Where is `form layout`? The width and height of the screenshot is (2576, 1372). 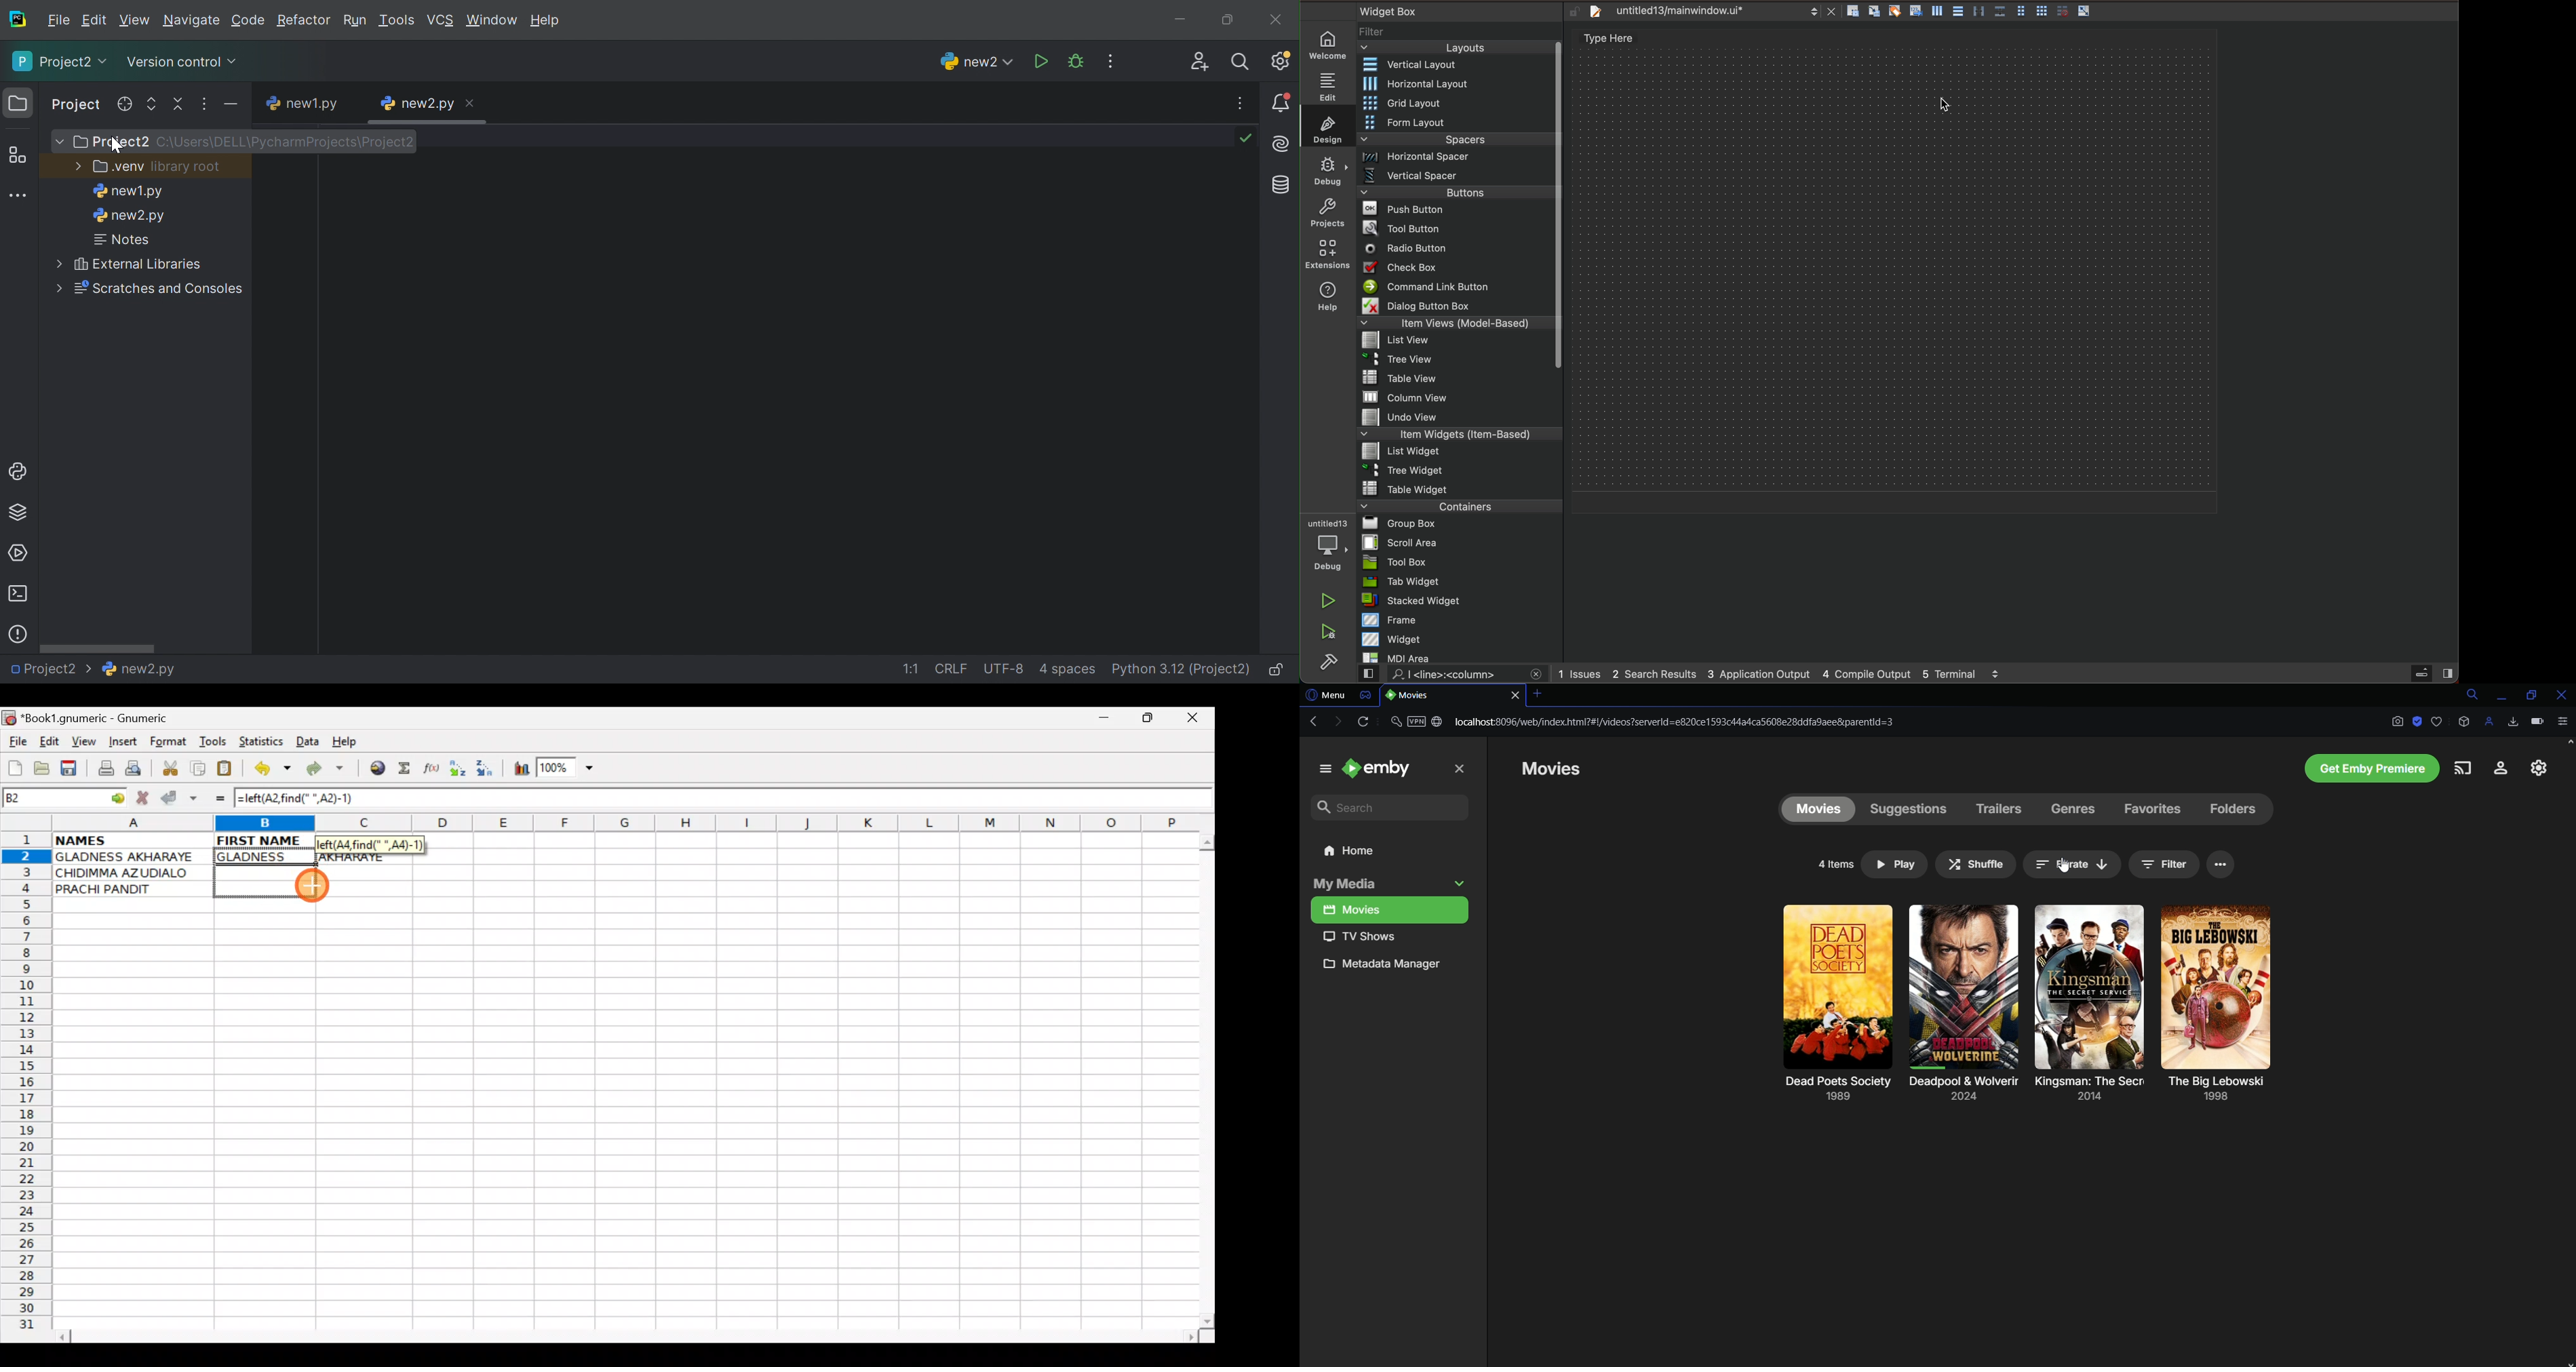
form layout is located at coordinates (1457, 122).